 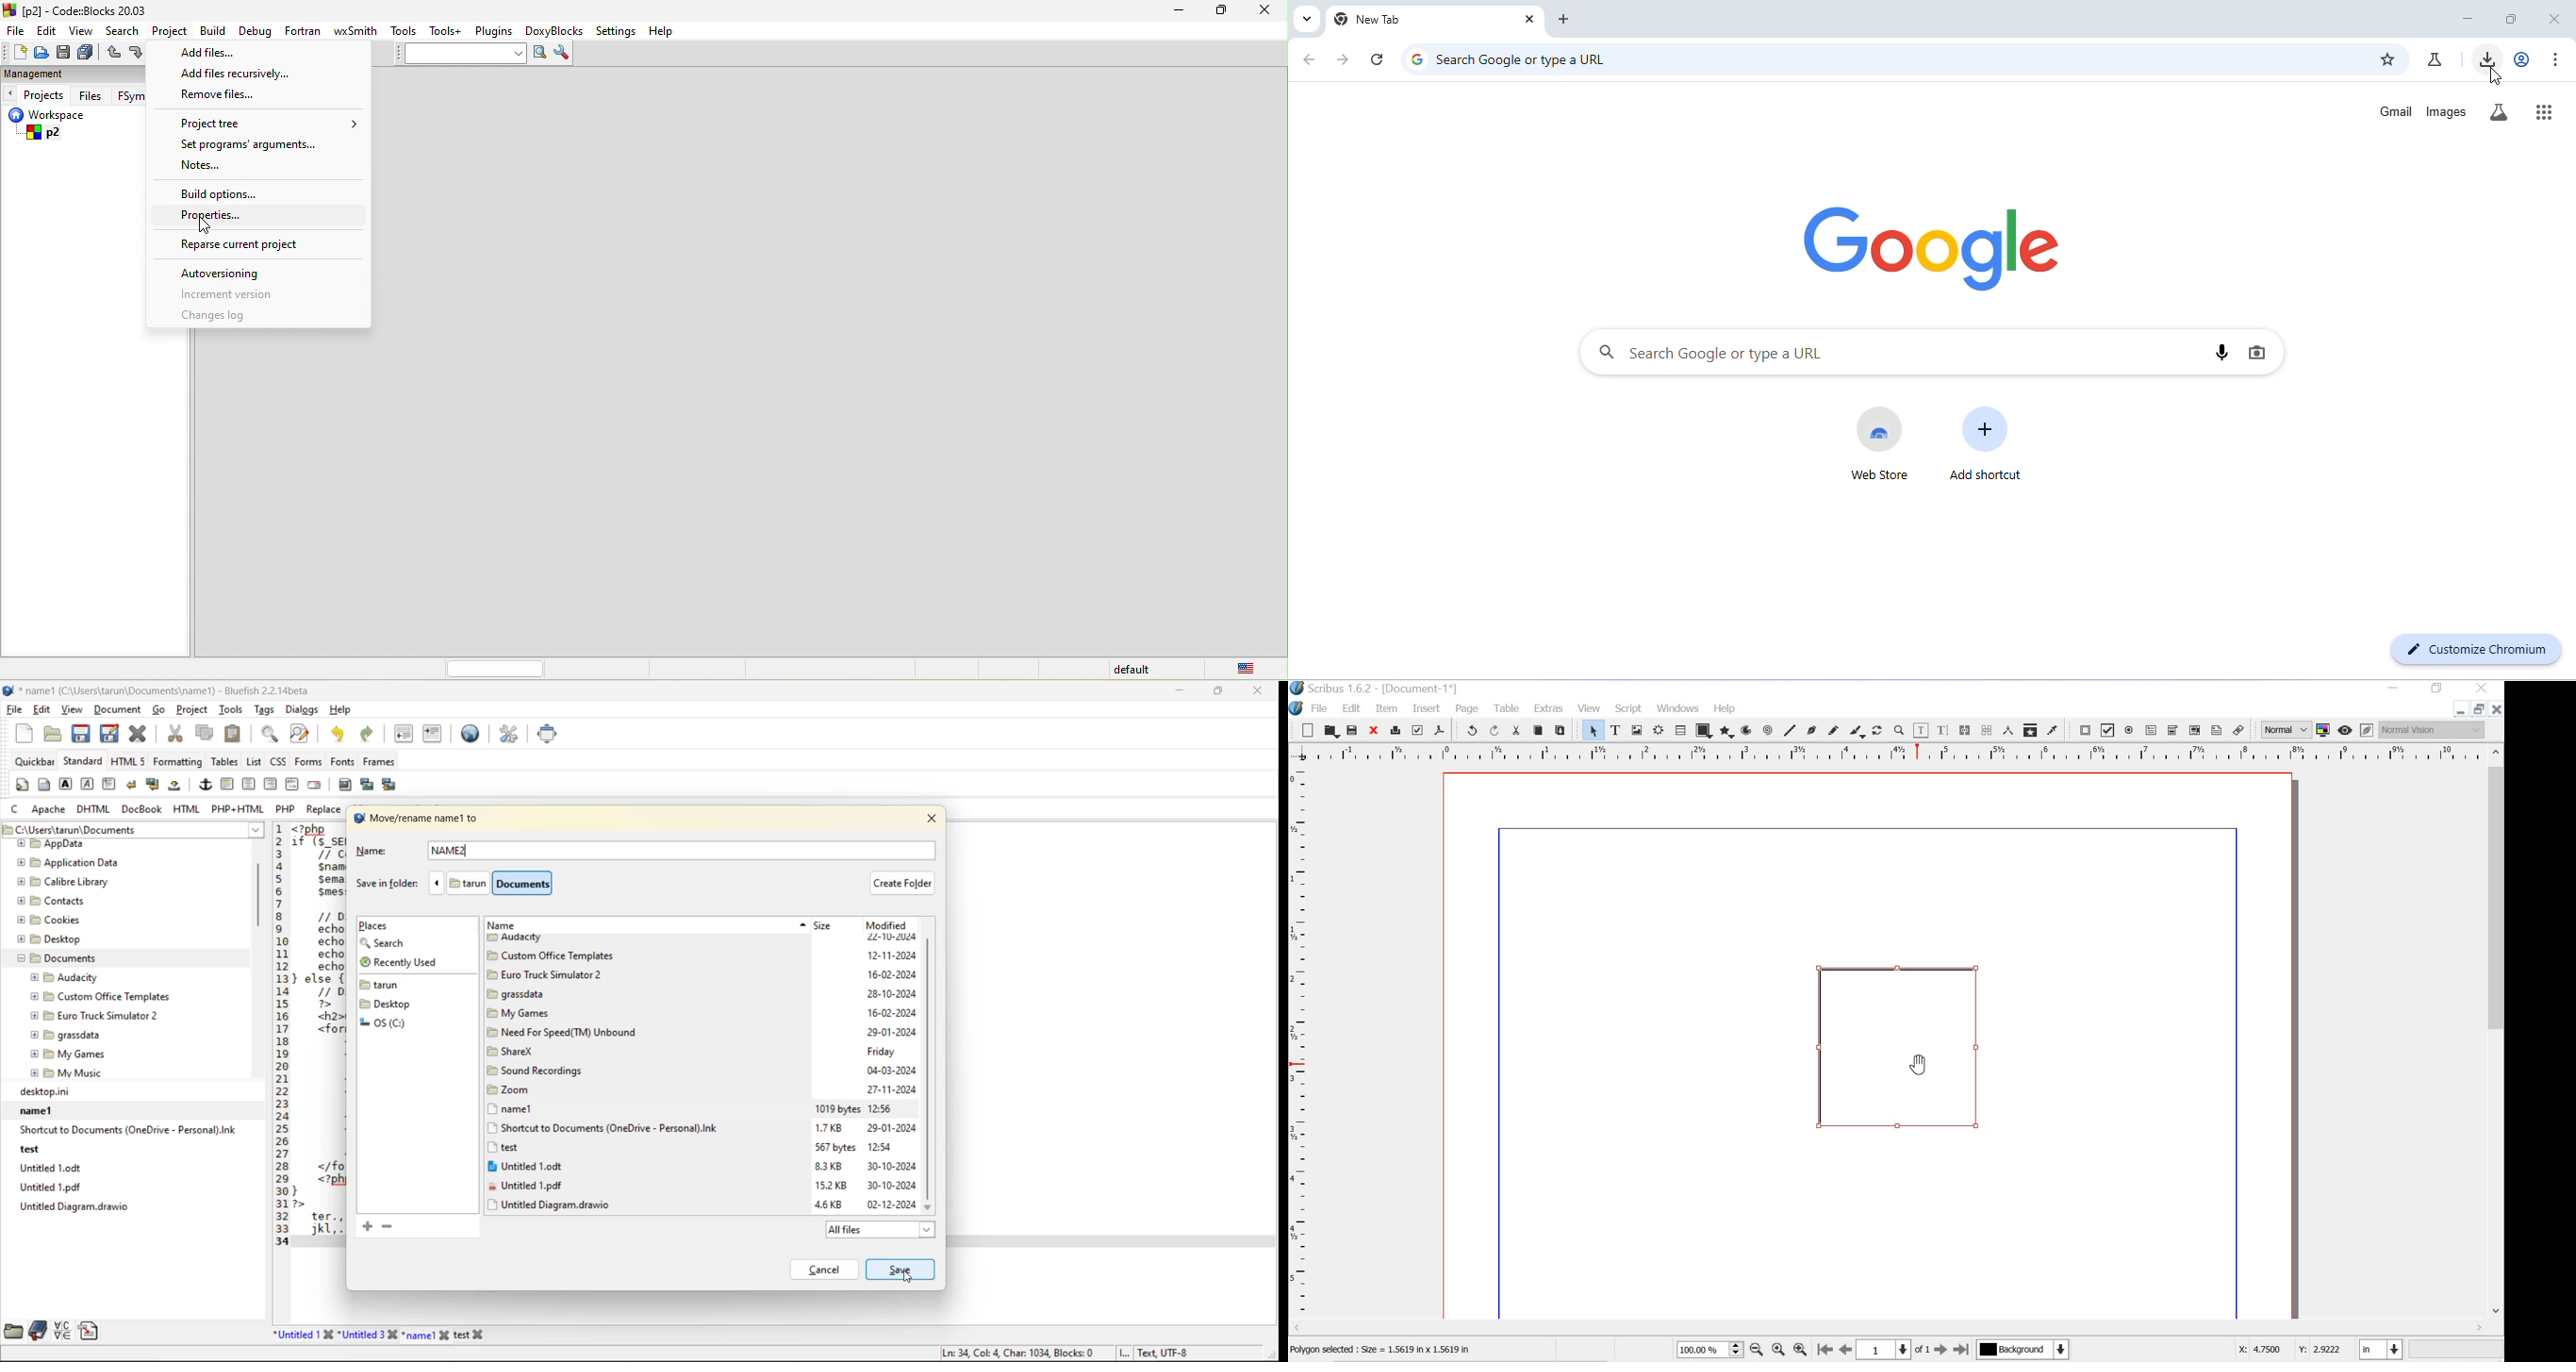 What do you see at coordinates (1858, 730) in the screenshot?
I see `calligraphic line` at bounding box center [1858, 730].